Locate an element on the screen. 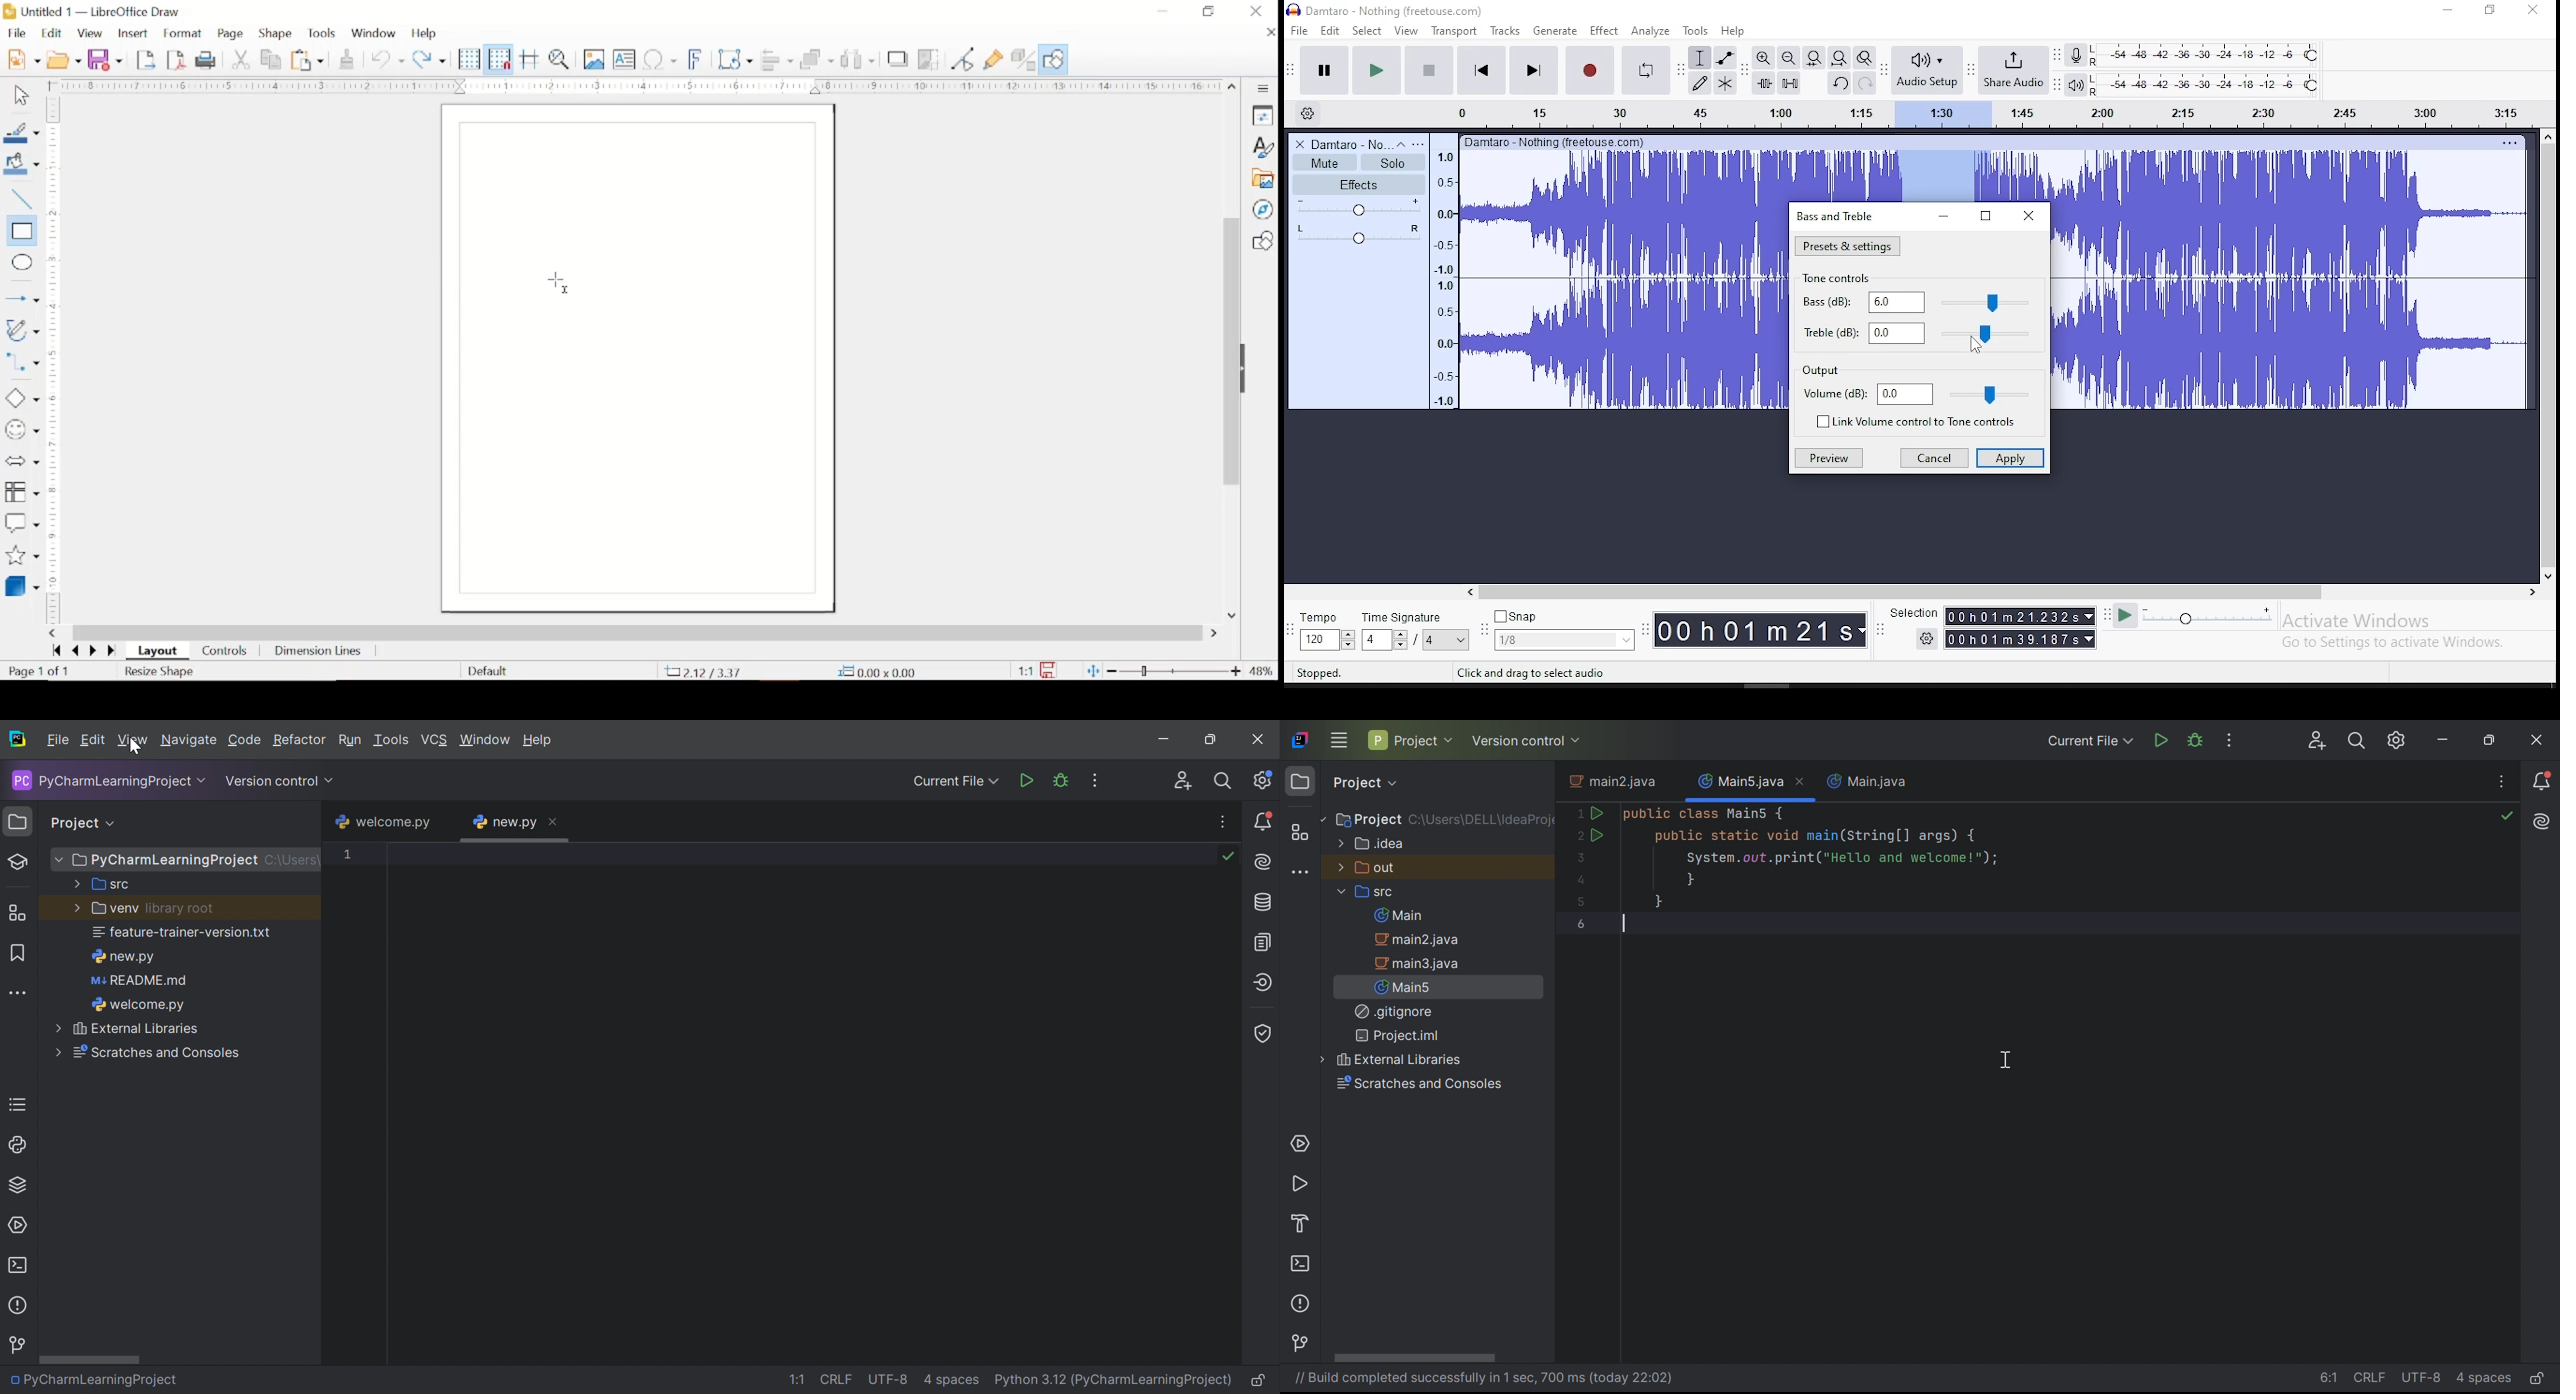 The image size is (2576, 1400). cancel is located at coordinates (1934, 460).